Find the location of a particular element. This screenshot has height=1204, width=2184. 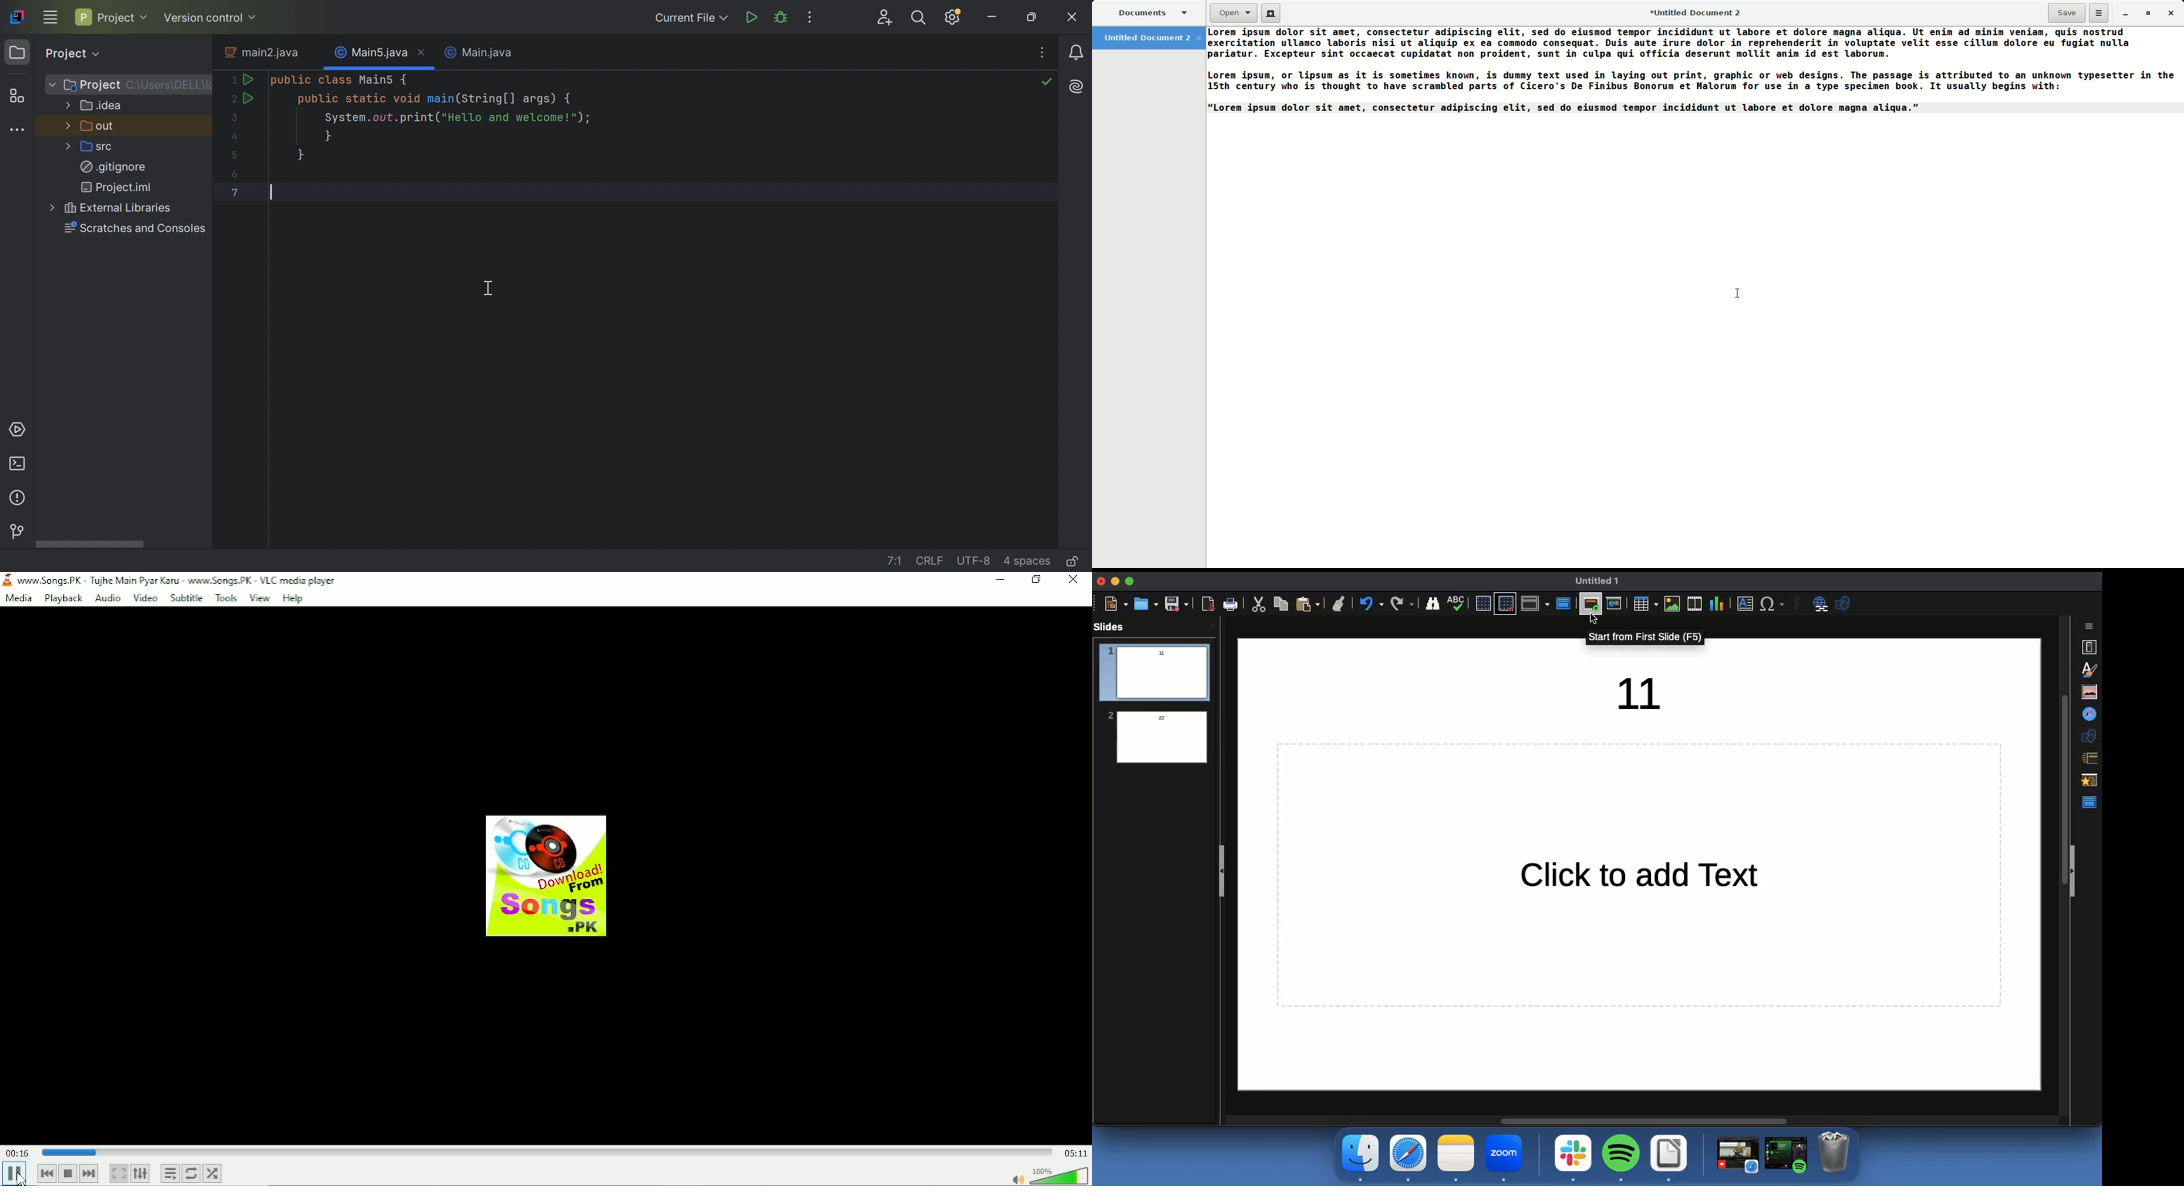

Chart is located at coordinates (1718, 604).